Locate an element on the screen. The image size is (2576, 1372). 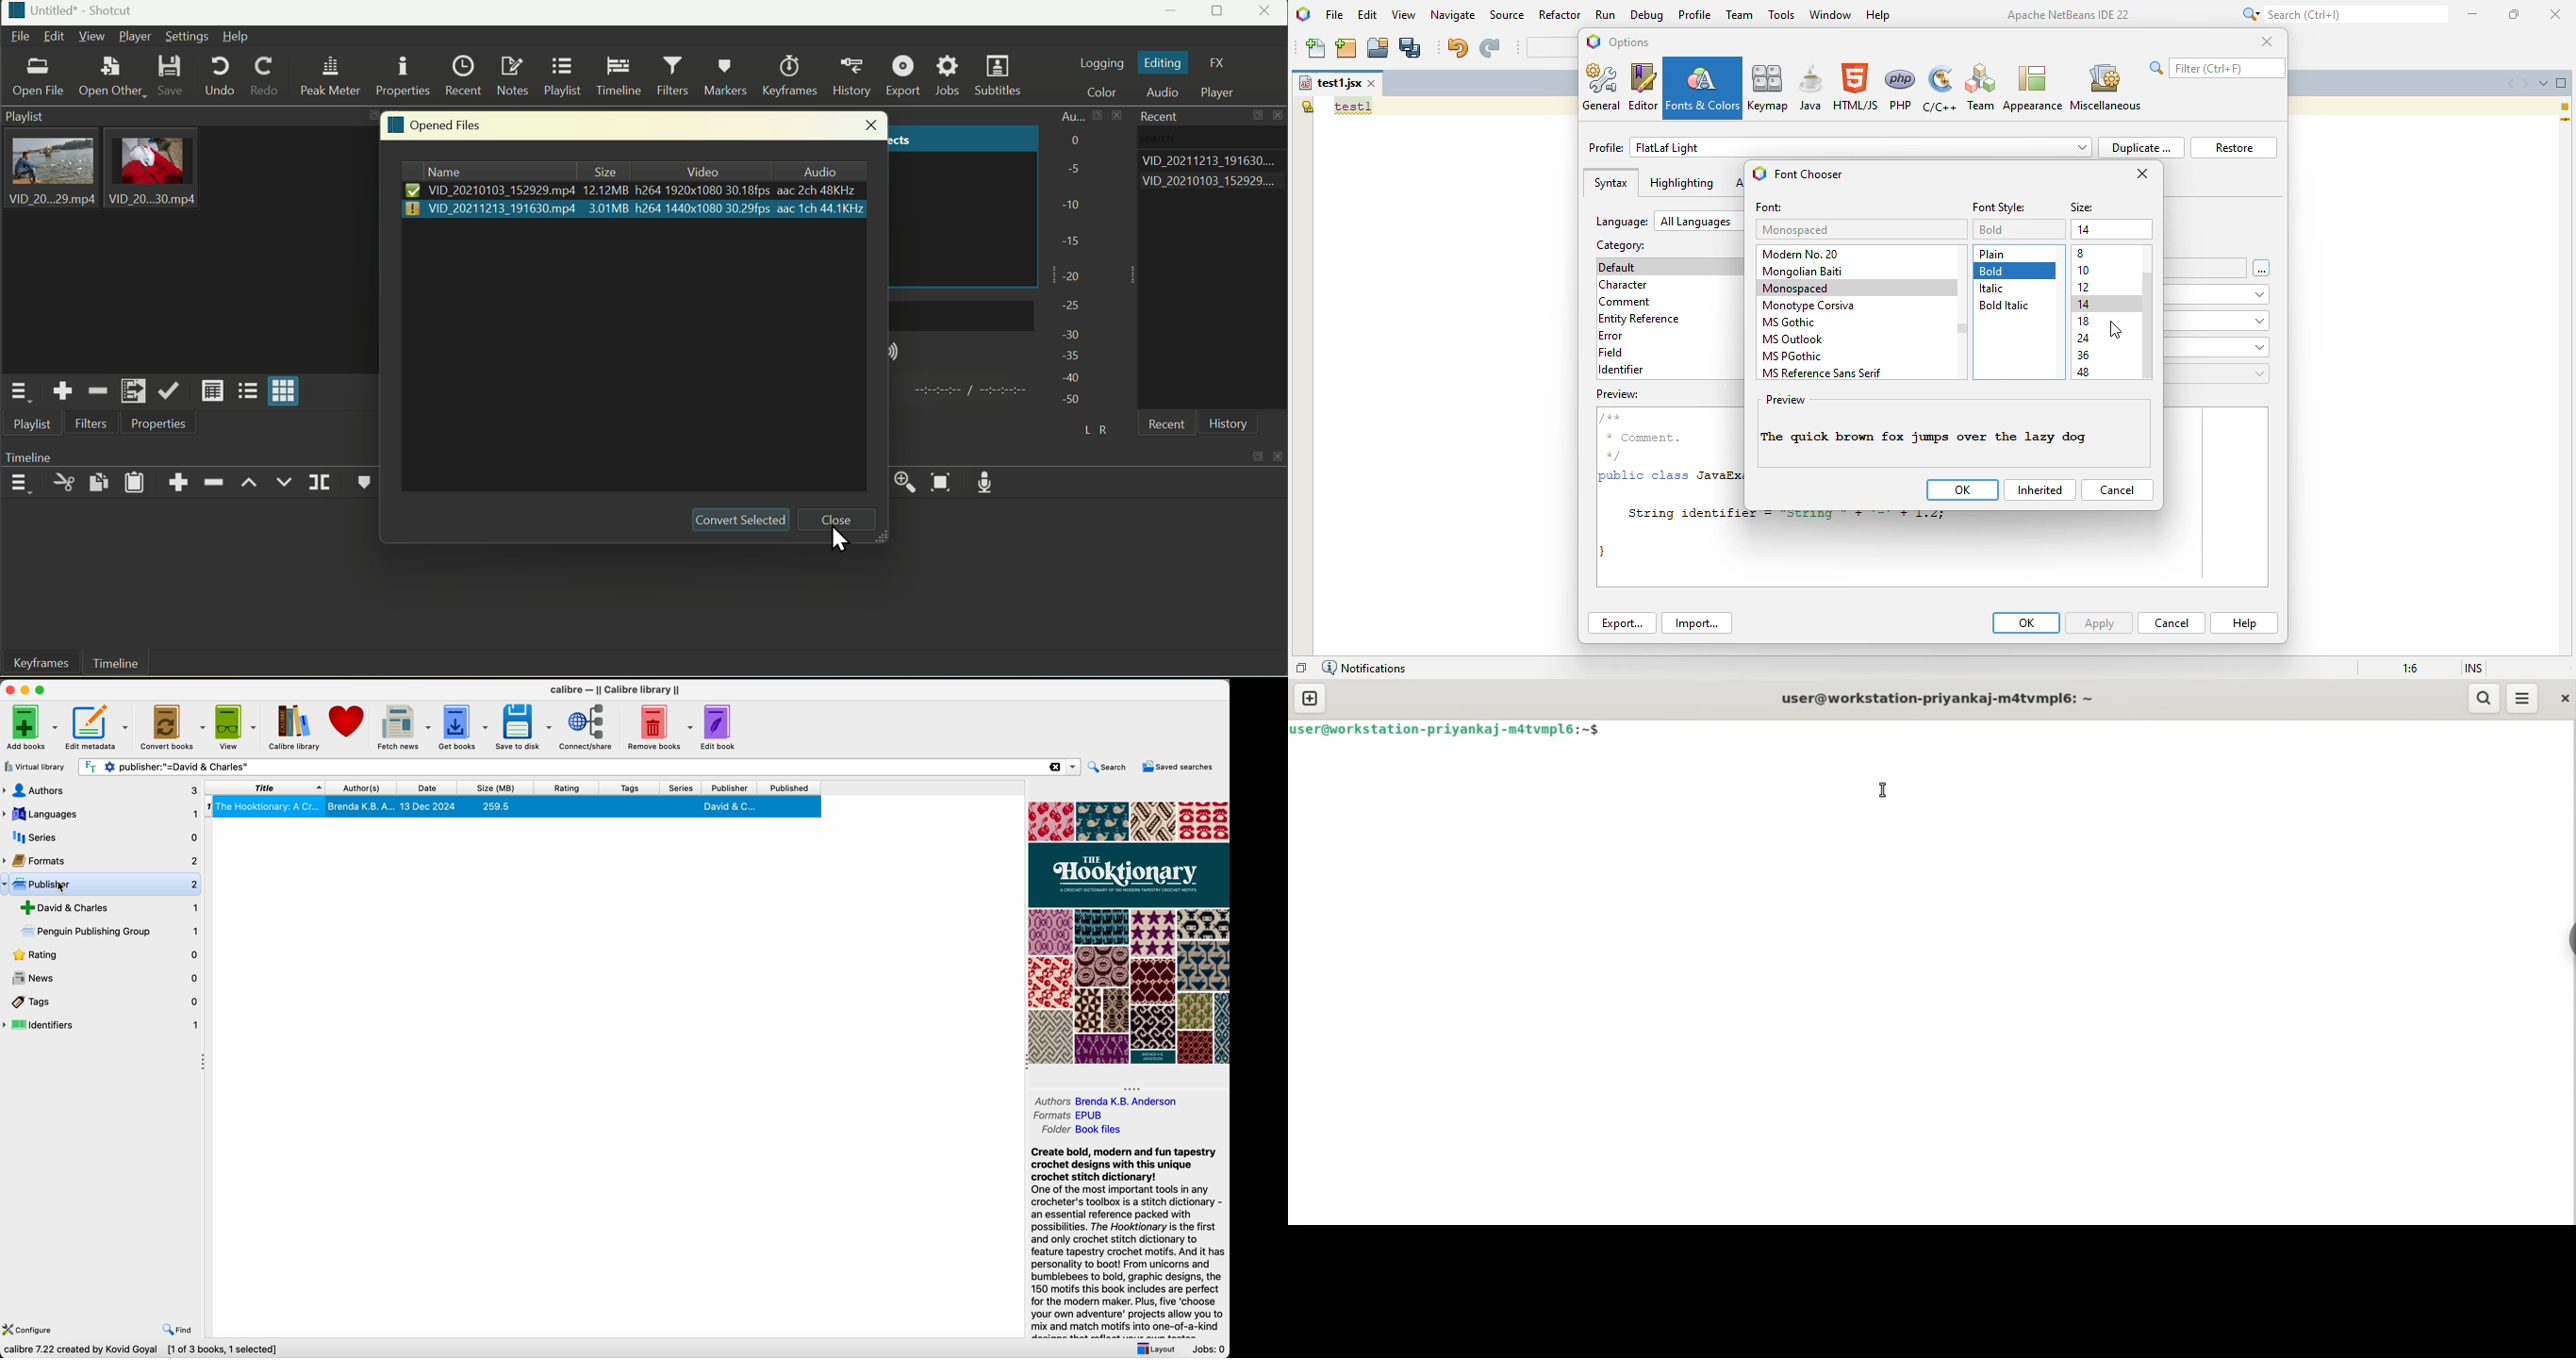
Add files to Playlist is located at coordinates (132, 390).